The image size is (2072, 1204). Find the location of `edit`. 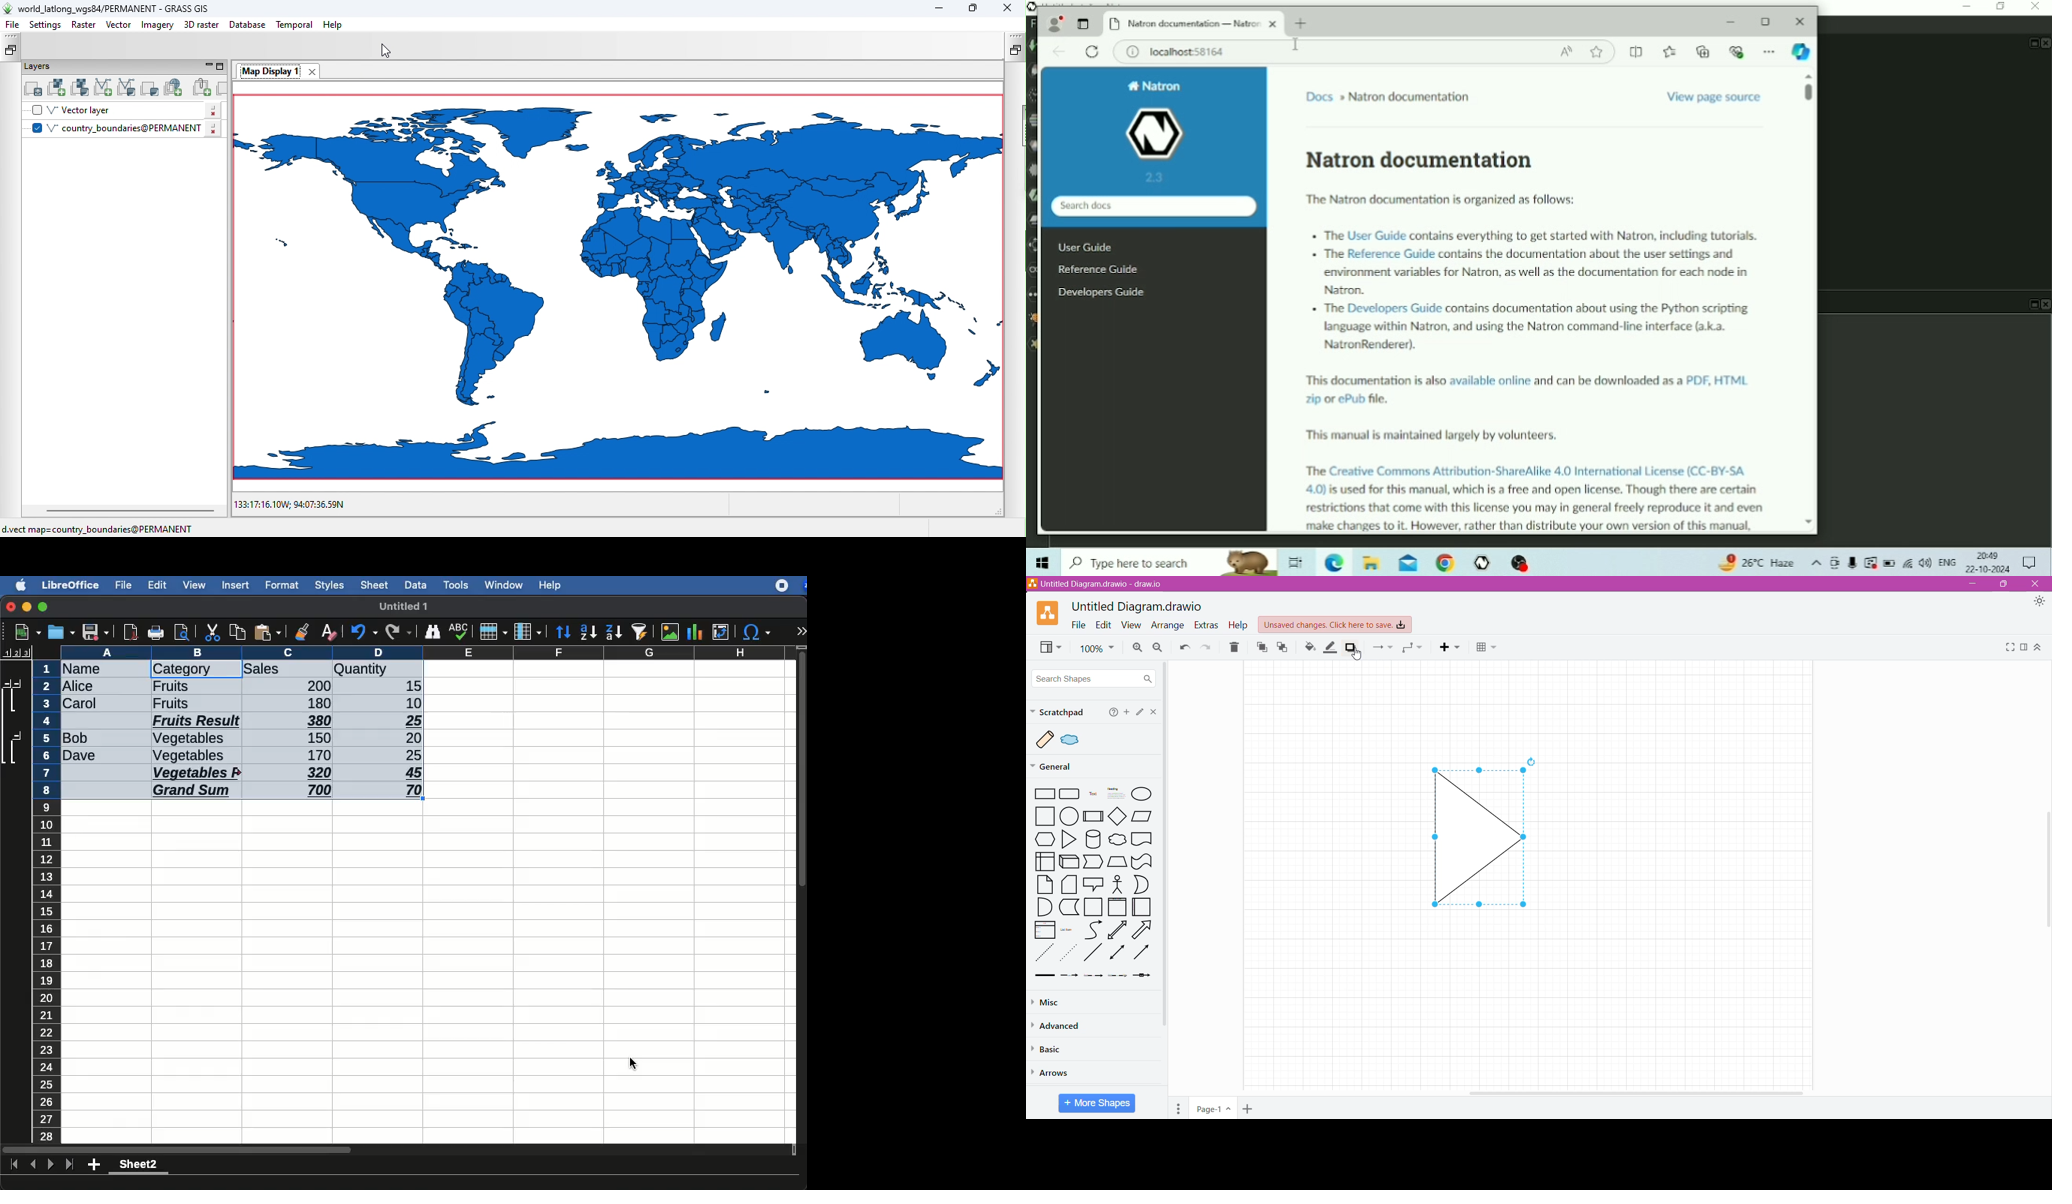

edit is located at coordinates (157, 585).